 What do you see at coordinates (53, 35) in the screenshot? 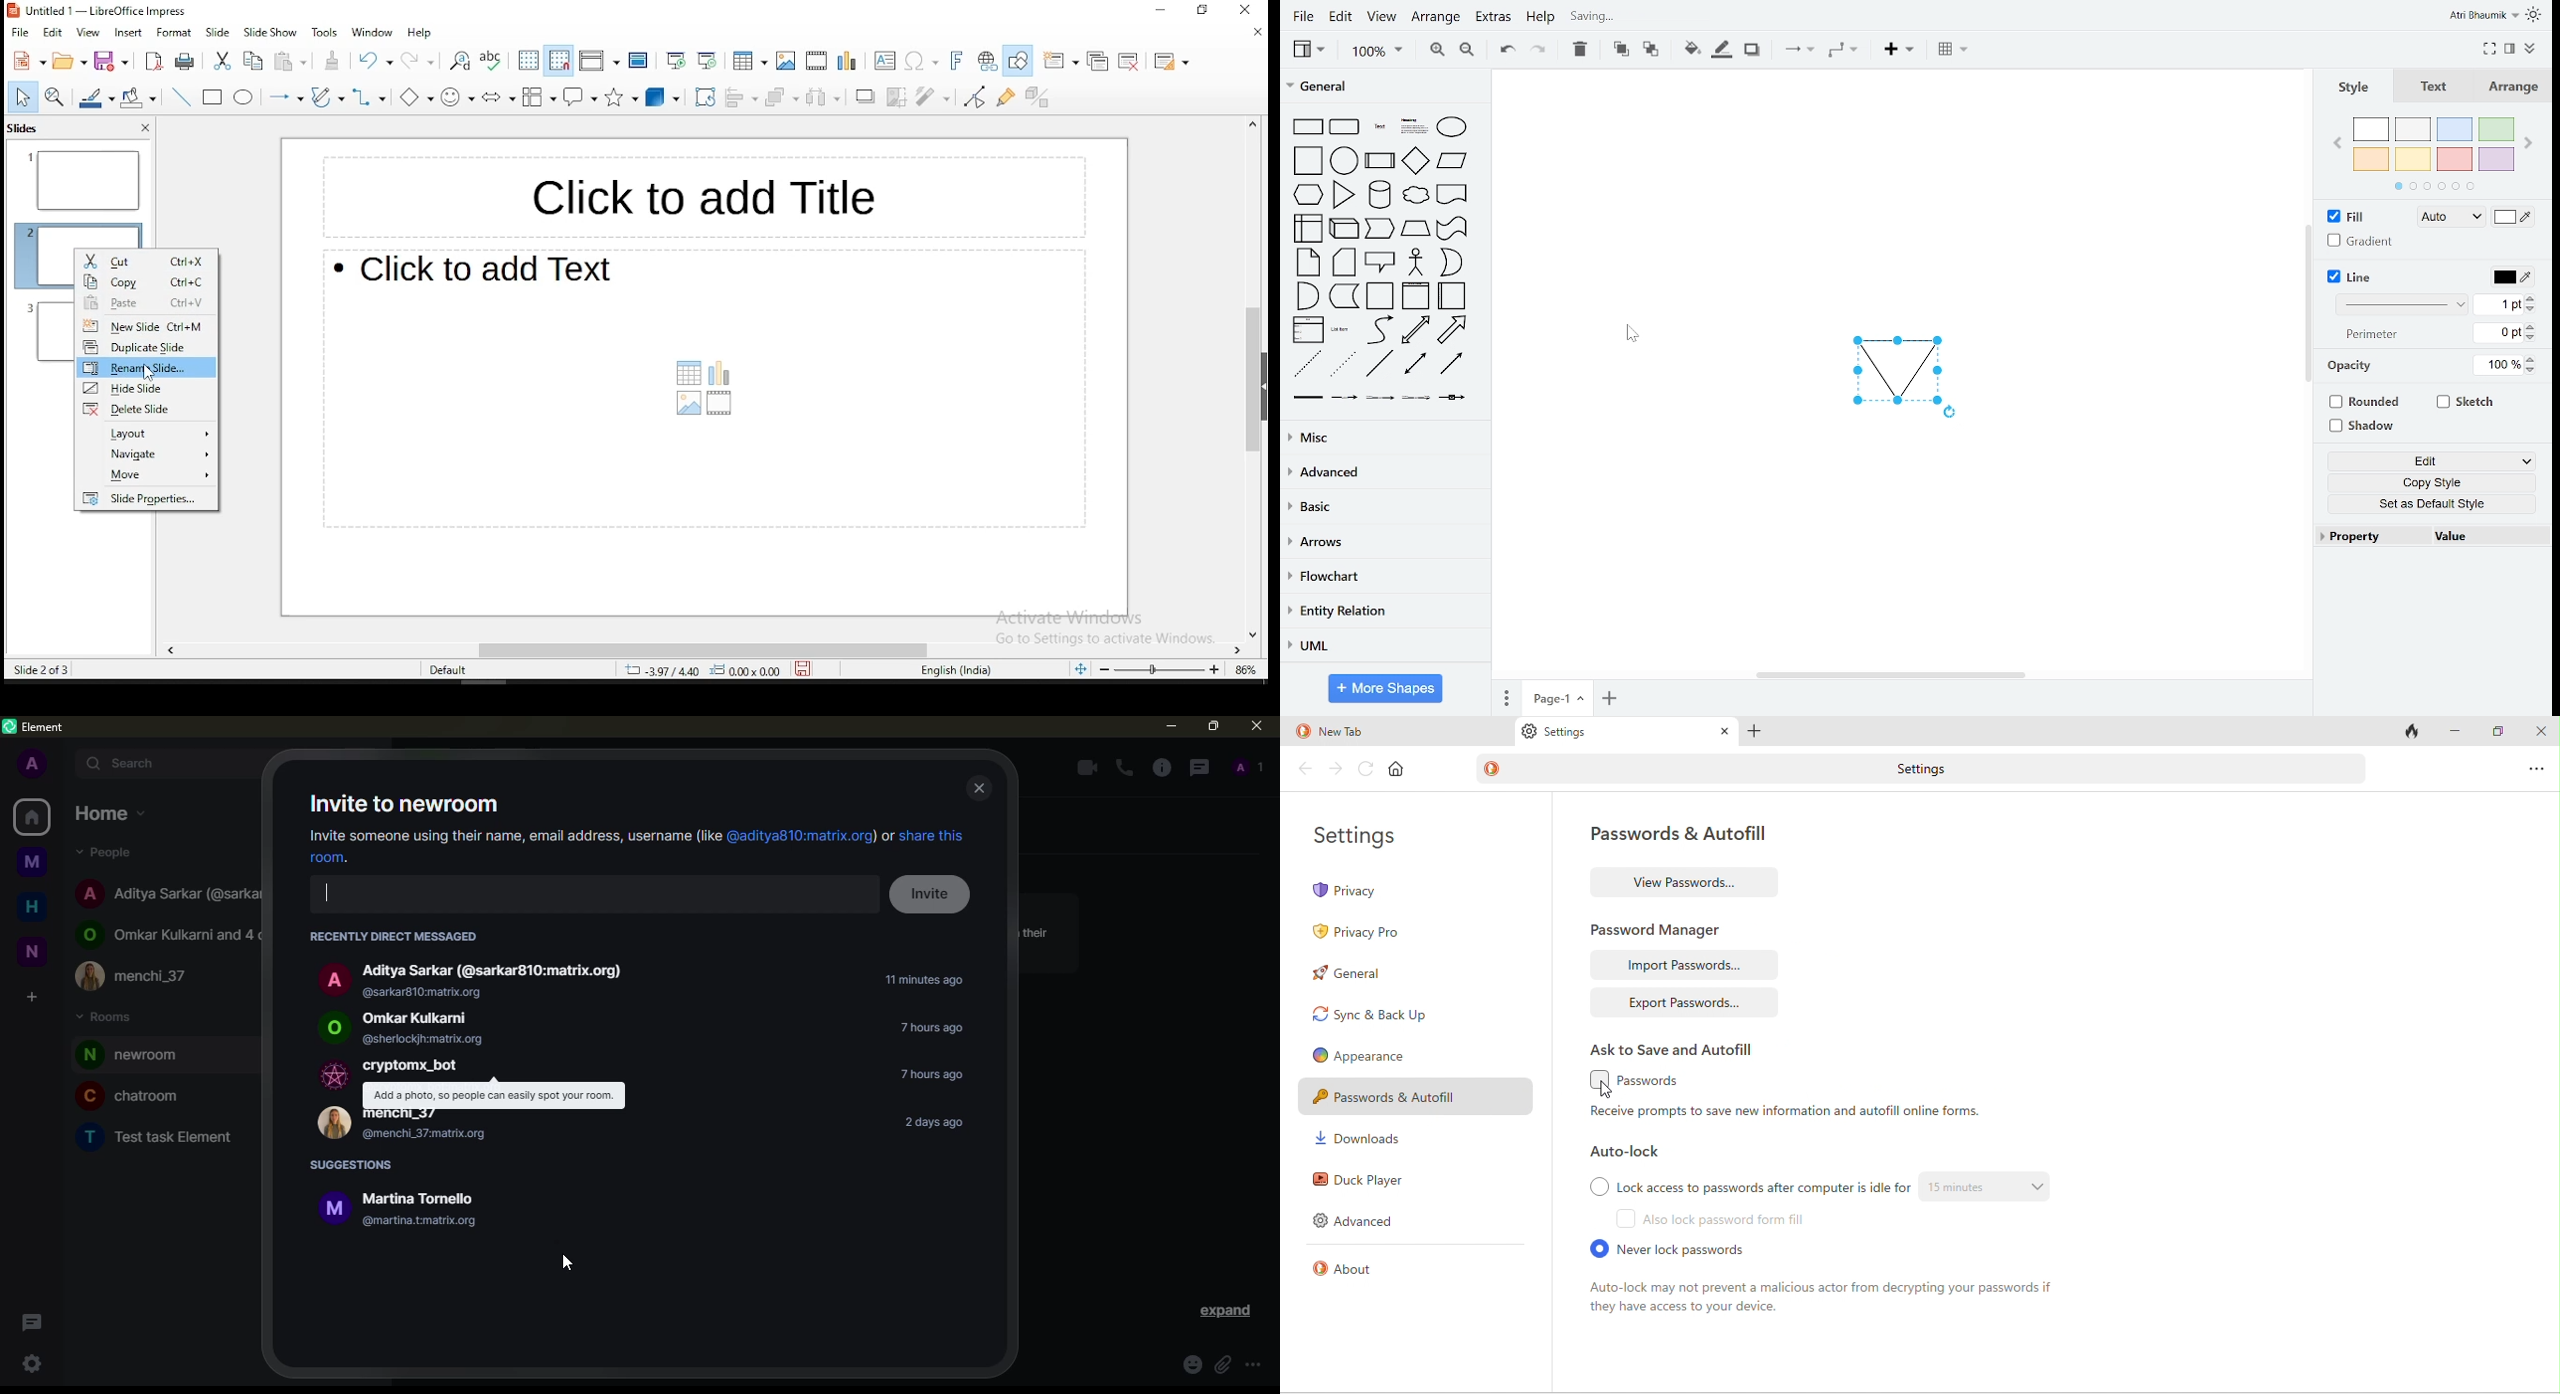
I see `edit` at bounding box center [53, 35].